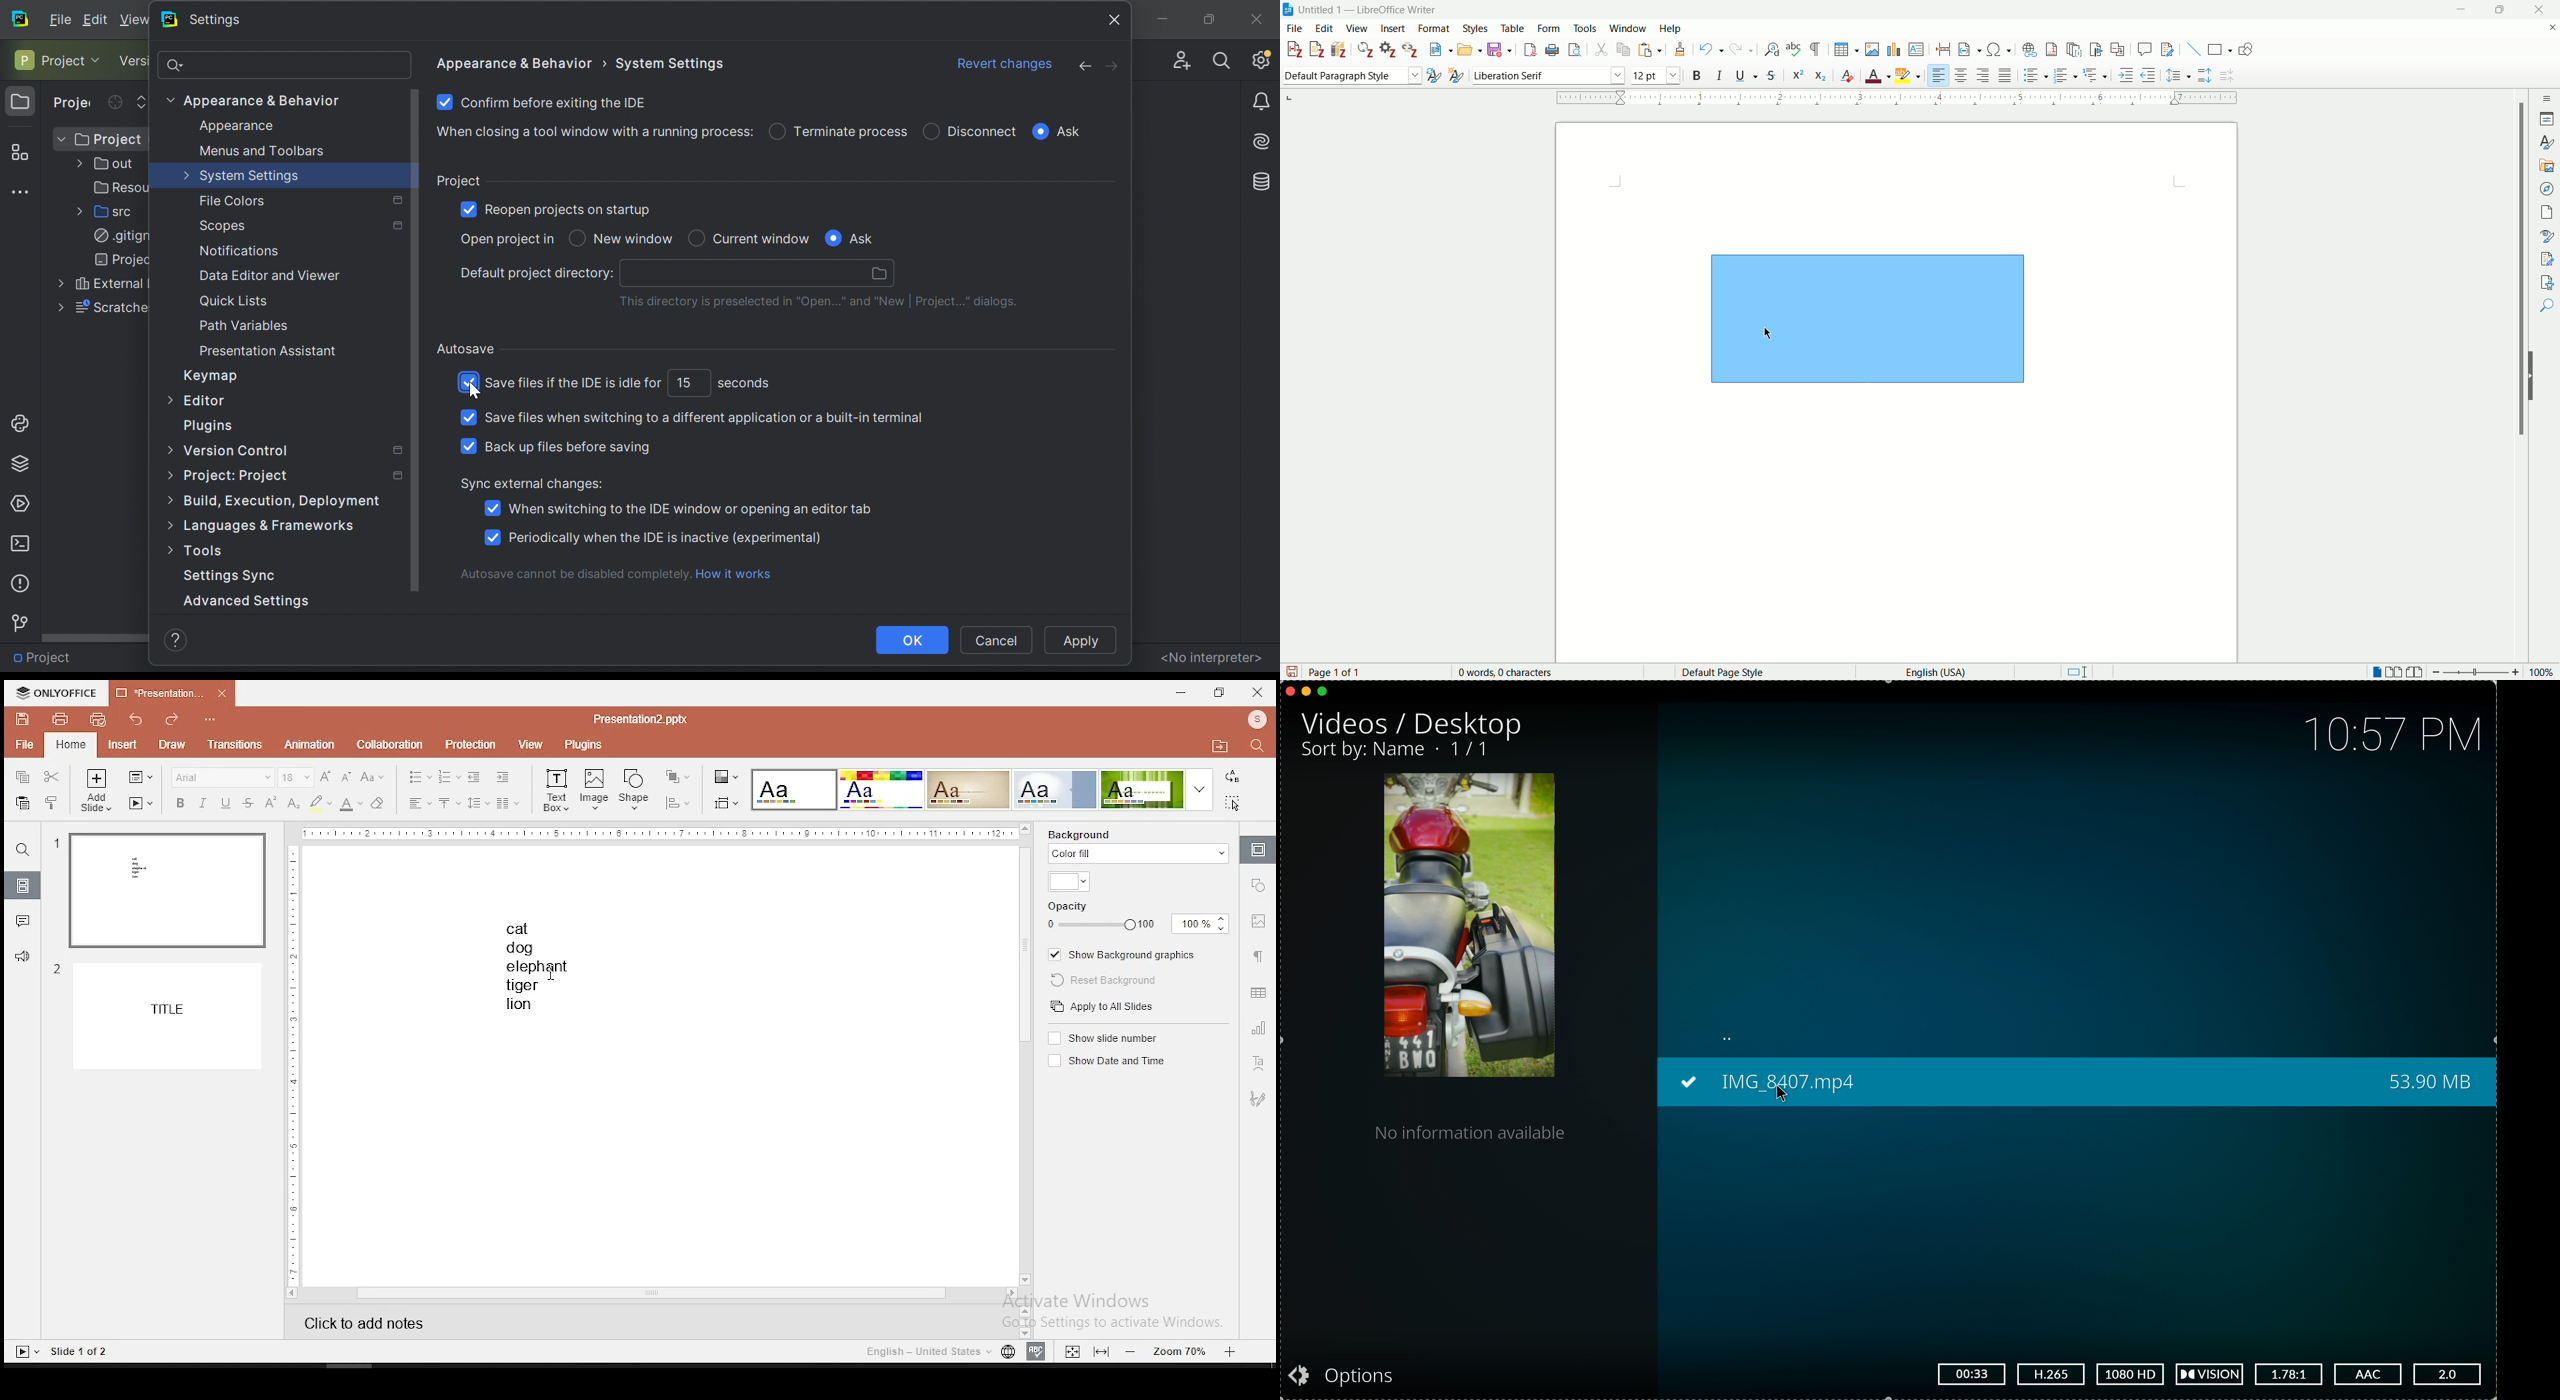 The height and width of the screenshot is (1400, 2576). I want to click on horizontal align, so click(421, 803).